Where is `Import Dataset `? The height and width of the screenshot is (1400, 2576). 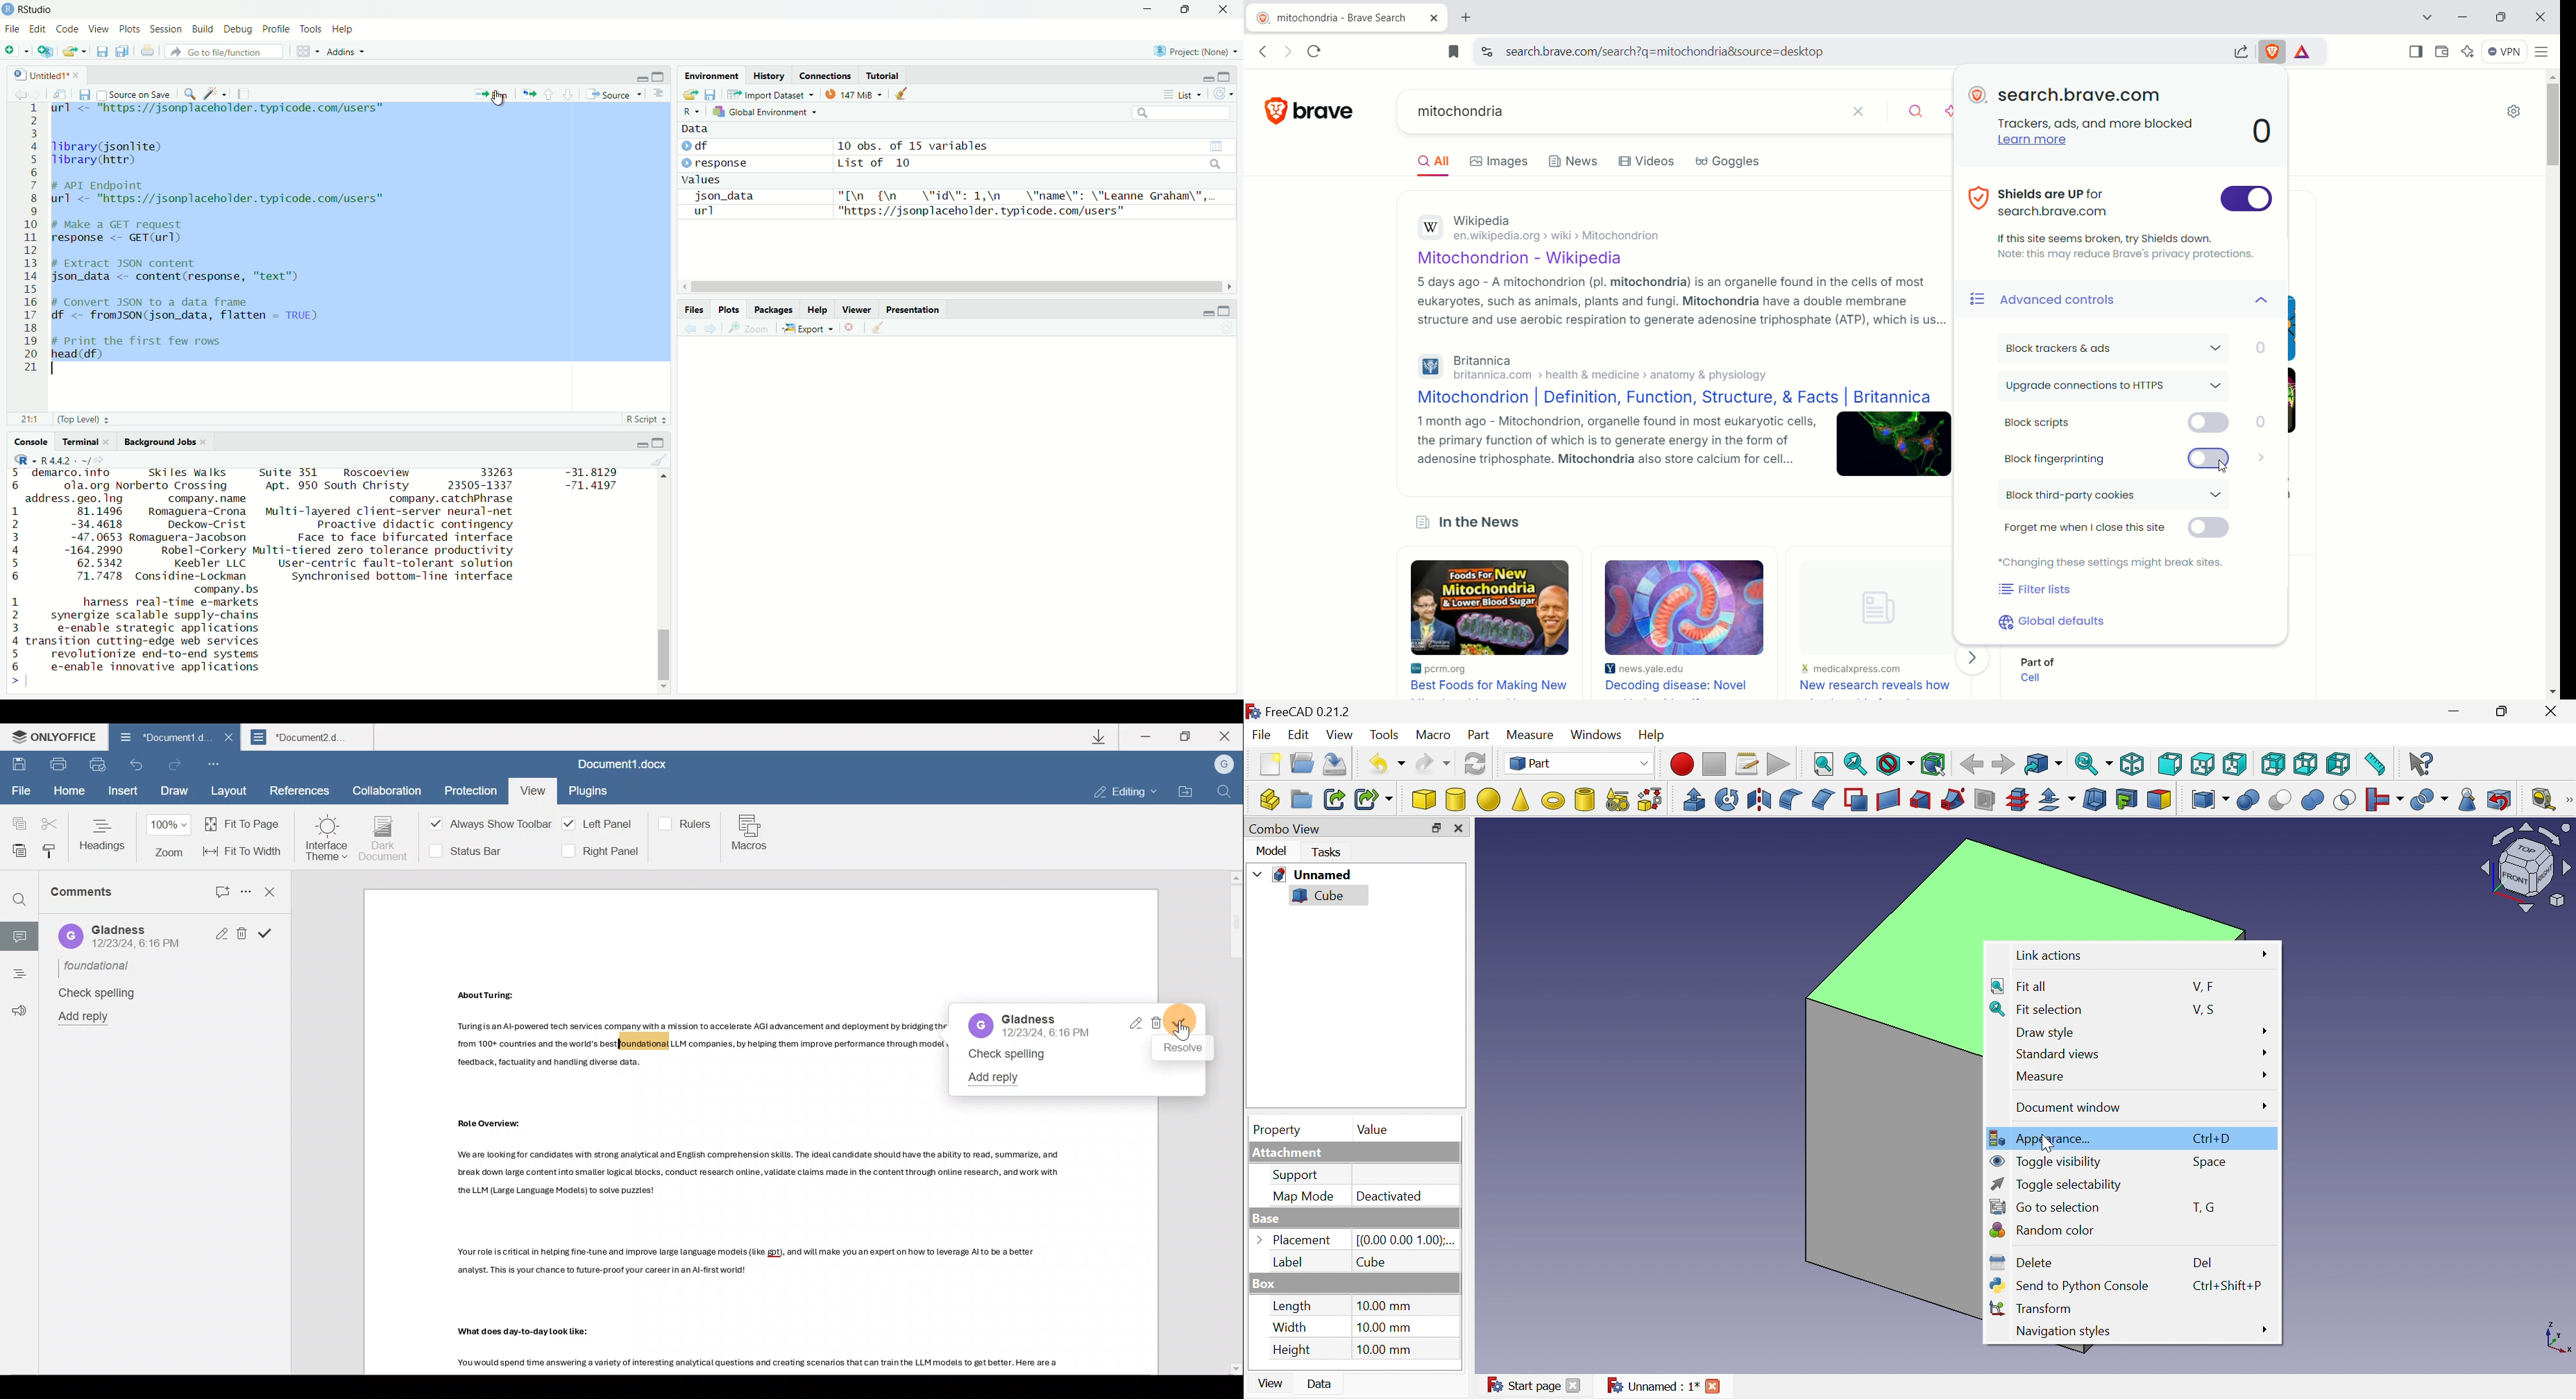 Import Dataset  is located at coordinates (771, 95).